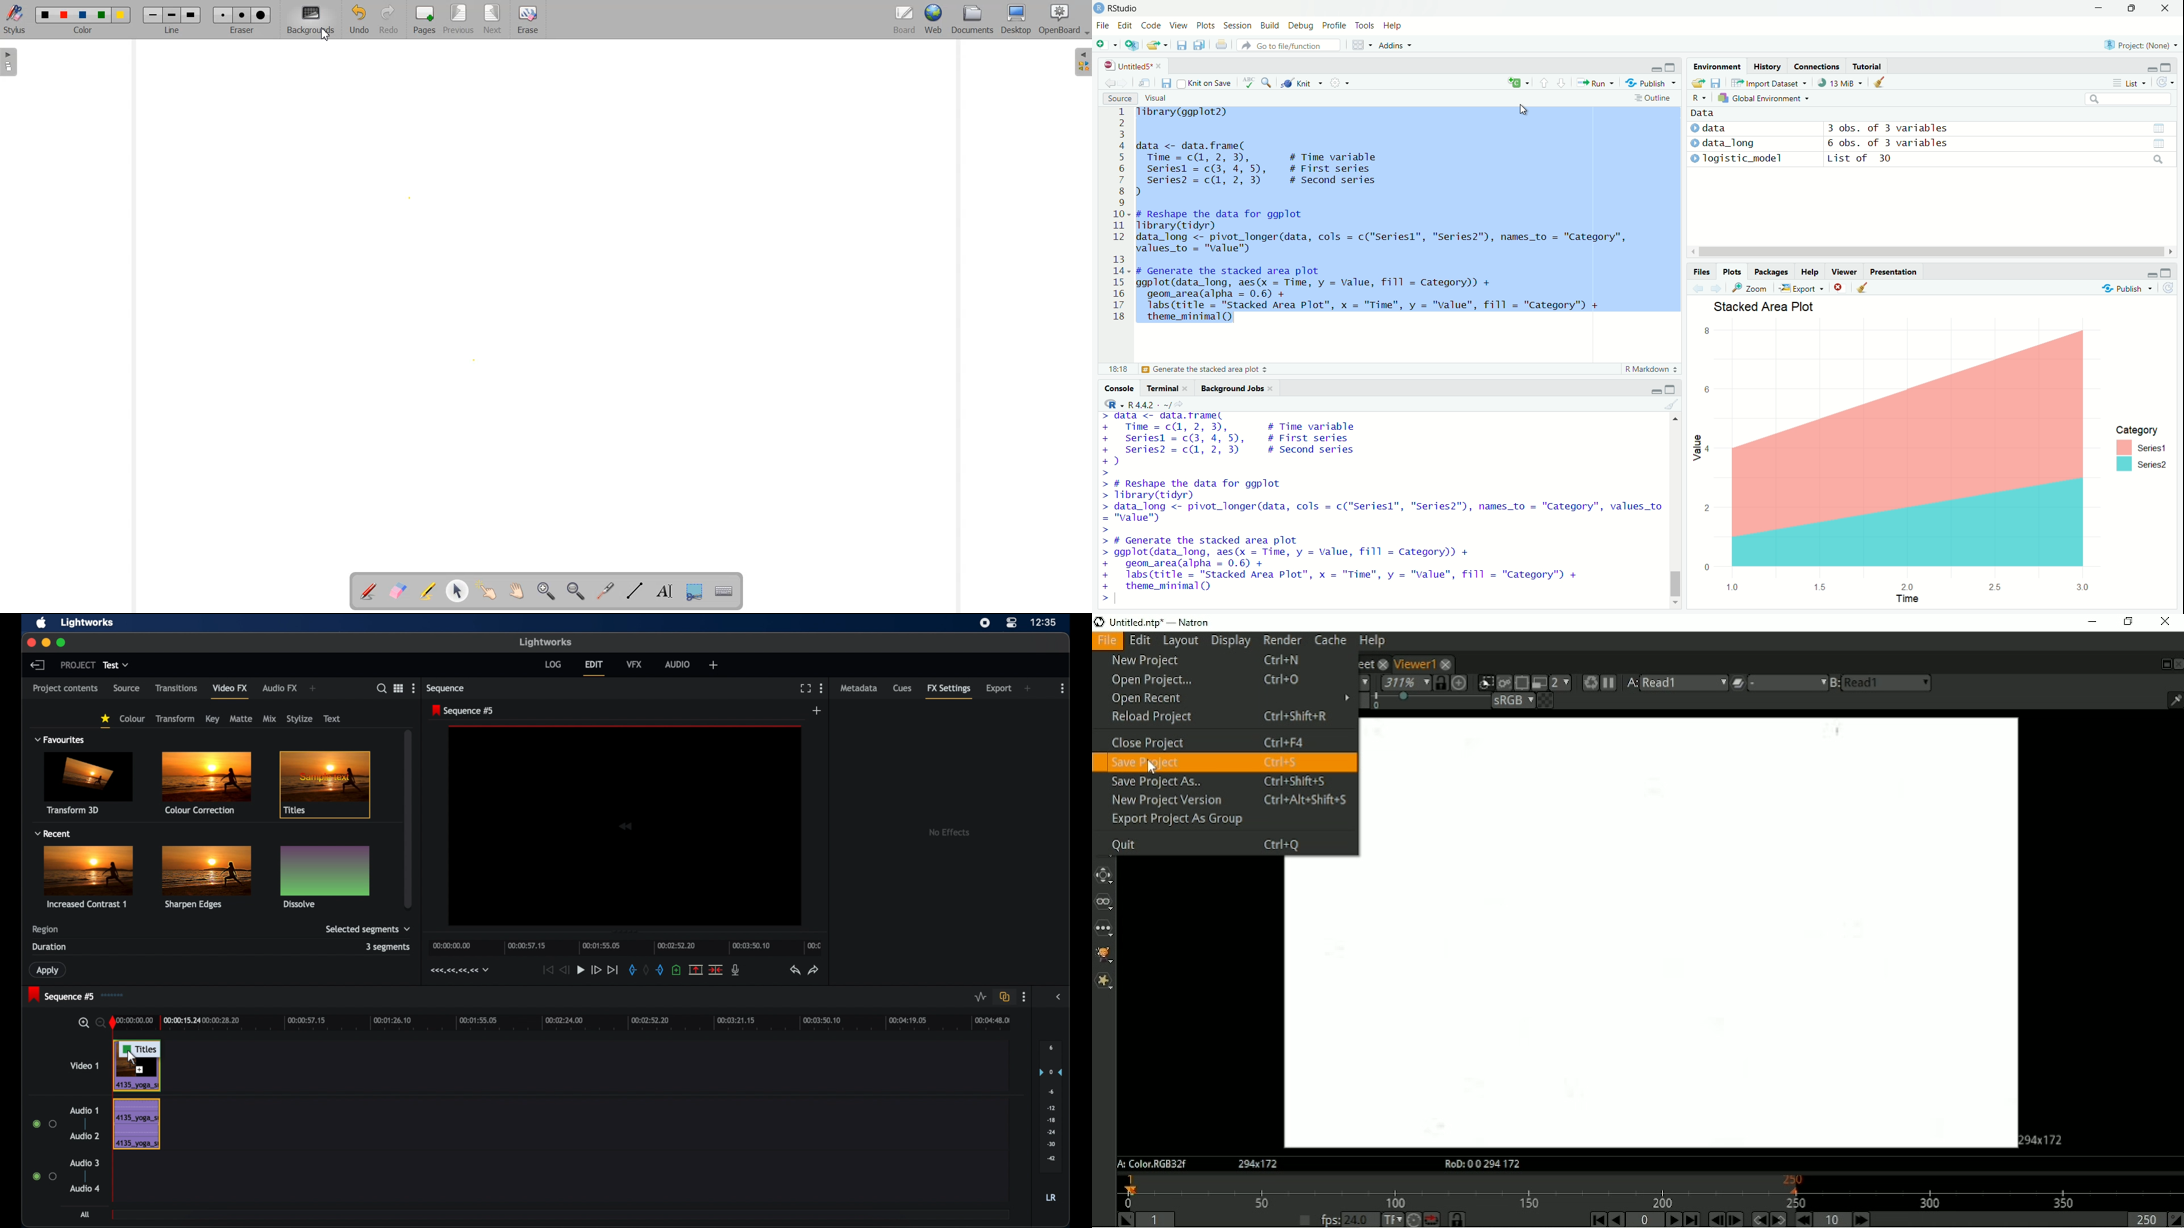 The image size is (2184, 1232). Describe the element at coordinates (1122, 97) in the screenshot. I see `Source` at that location.